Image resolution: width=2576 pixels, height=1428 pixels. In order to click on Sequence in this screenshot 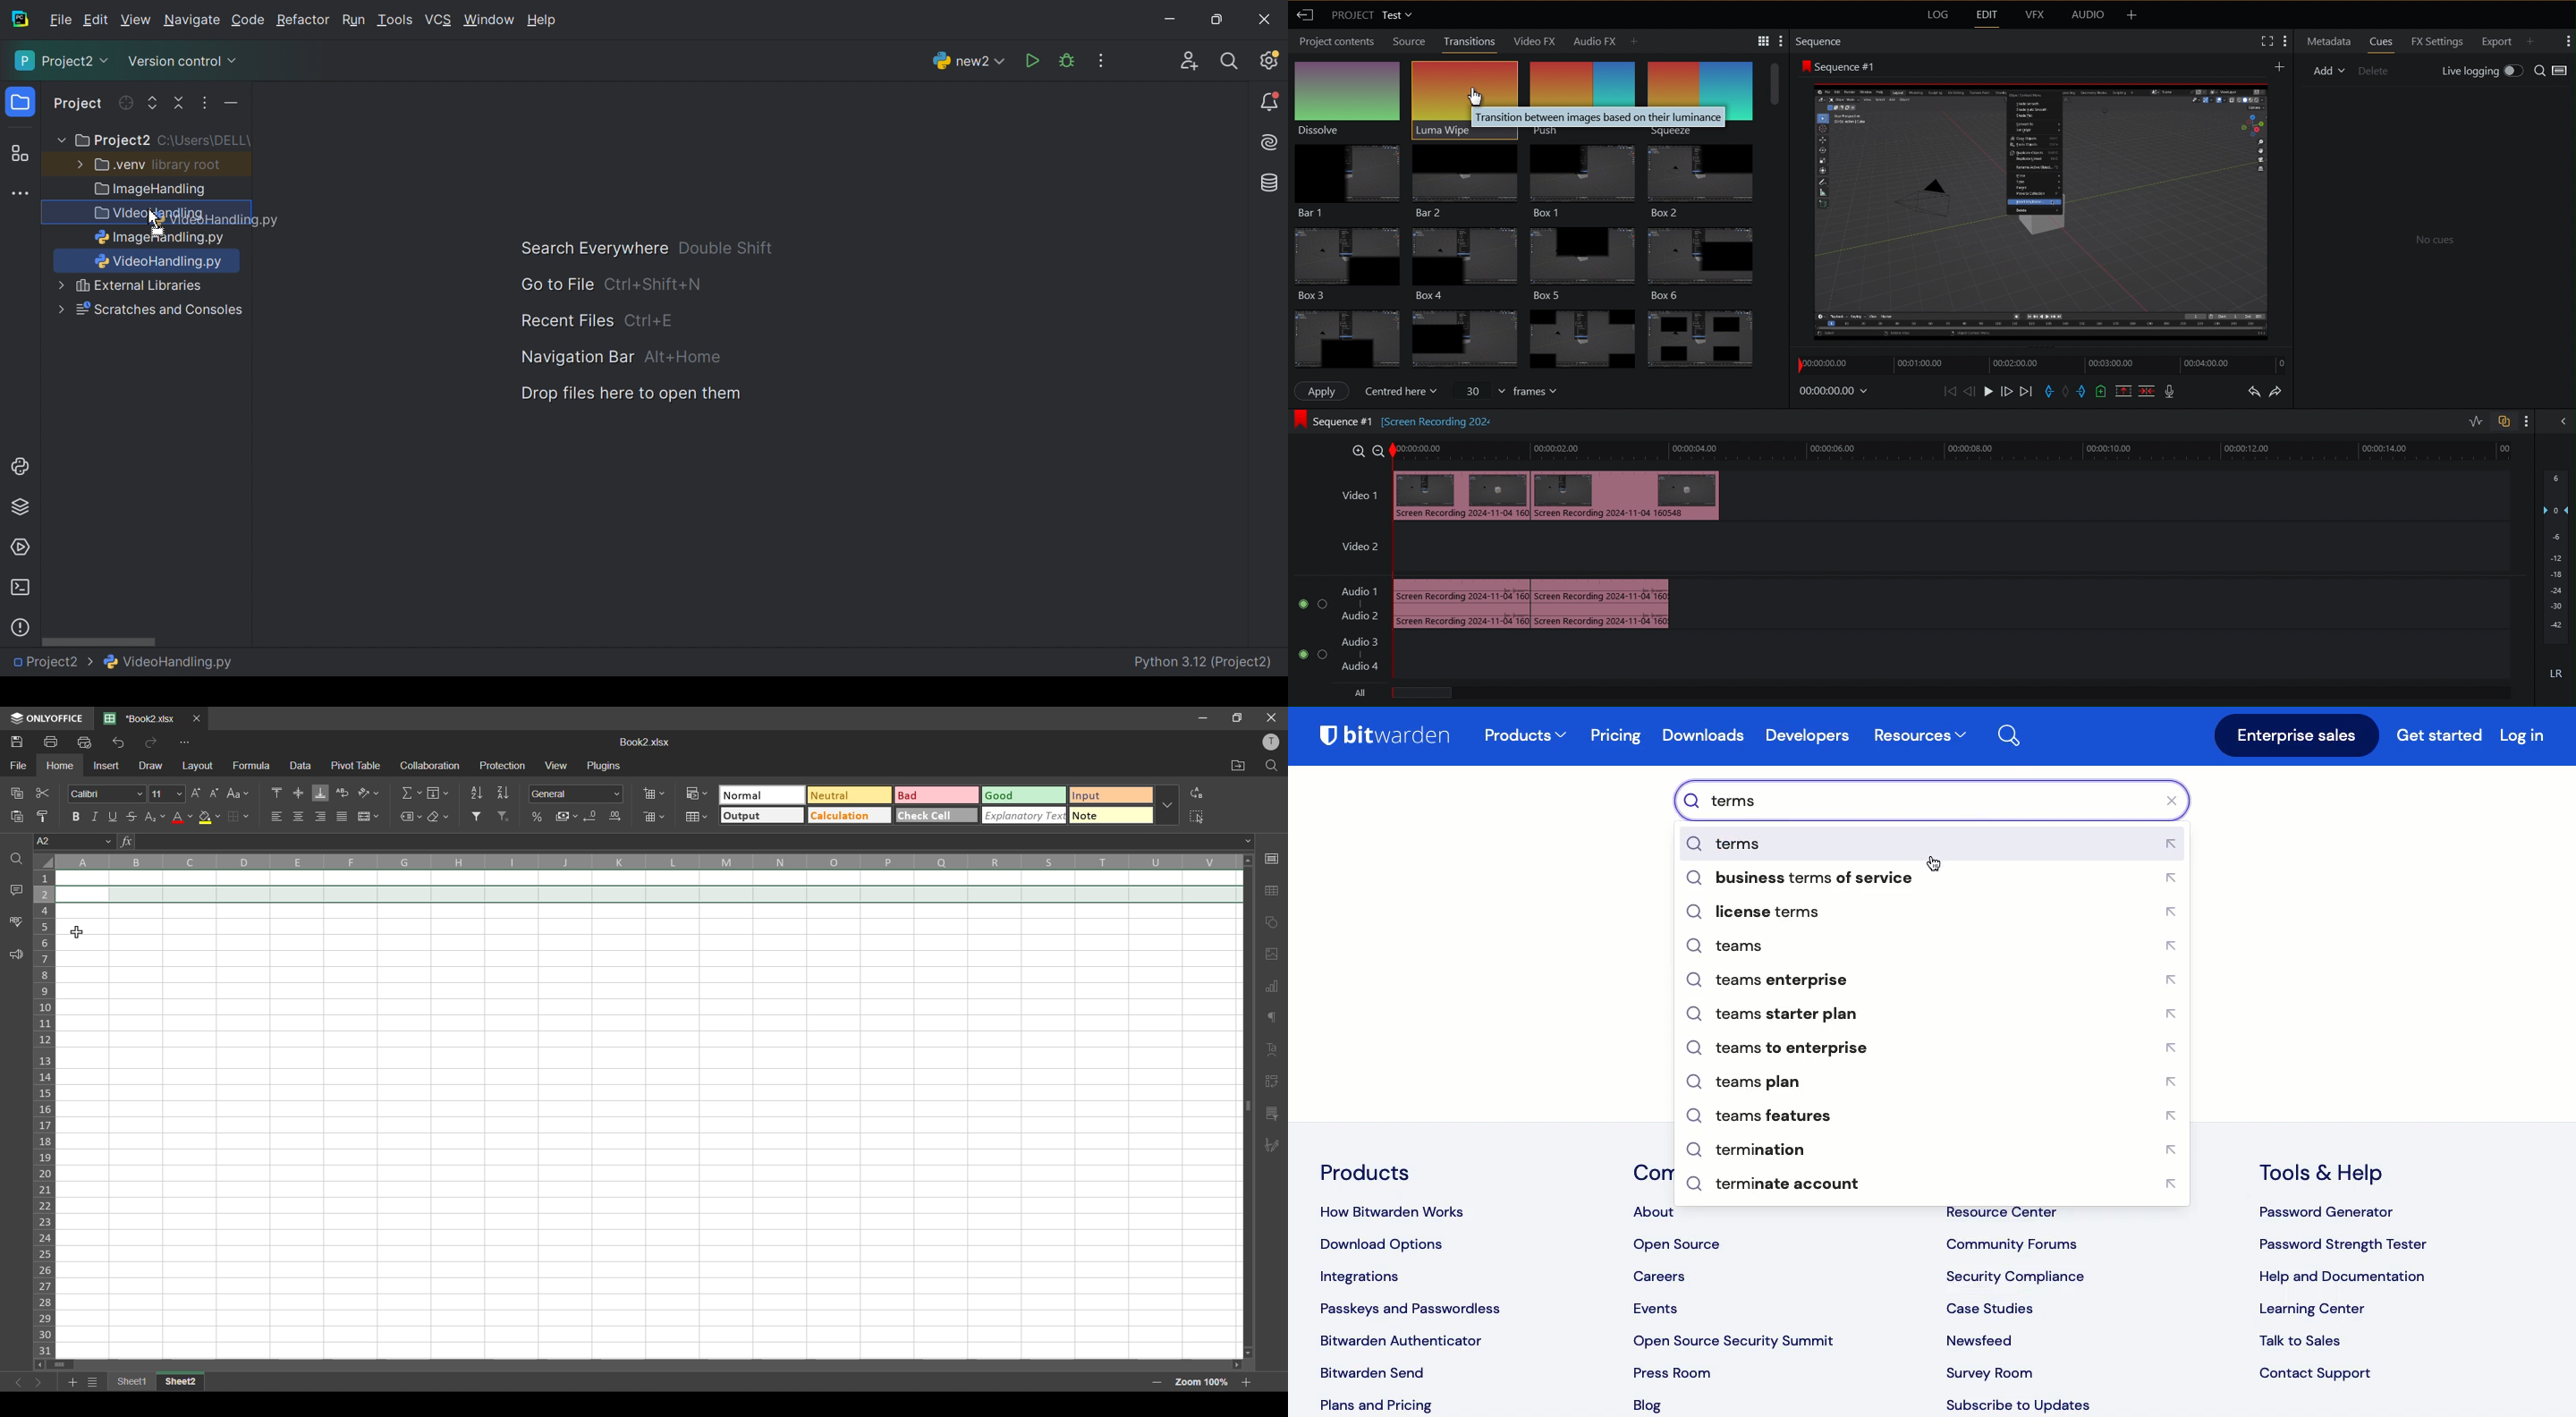, I will do `click(1707, 76)`.